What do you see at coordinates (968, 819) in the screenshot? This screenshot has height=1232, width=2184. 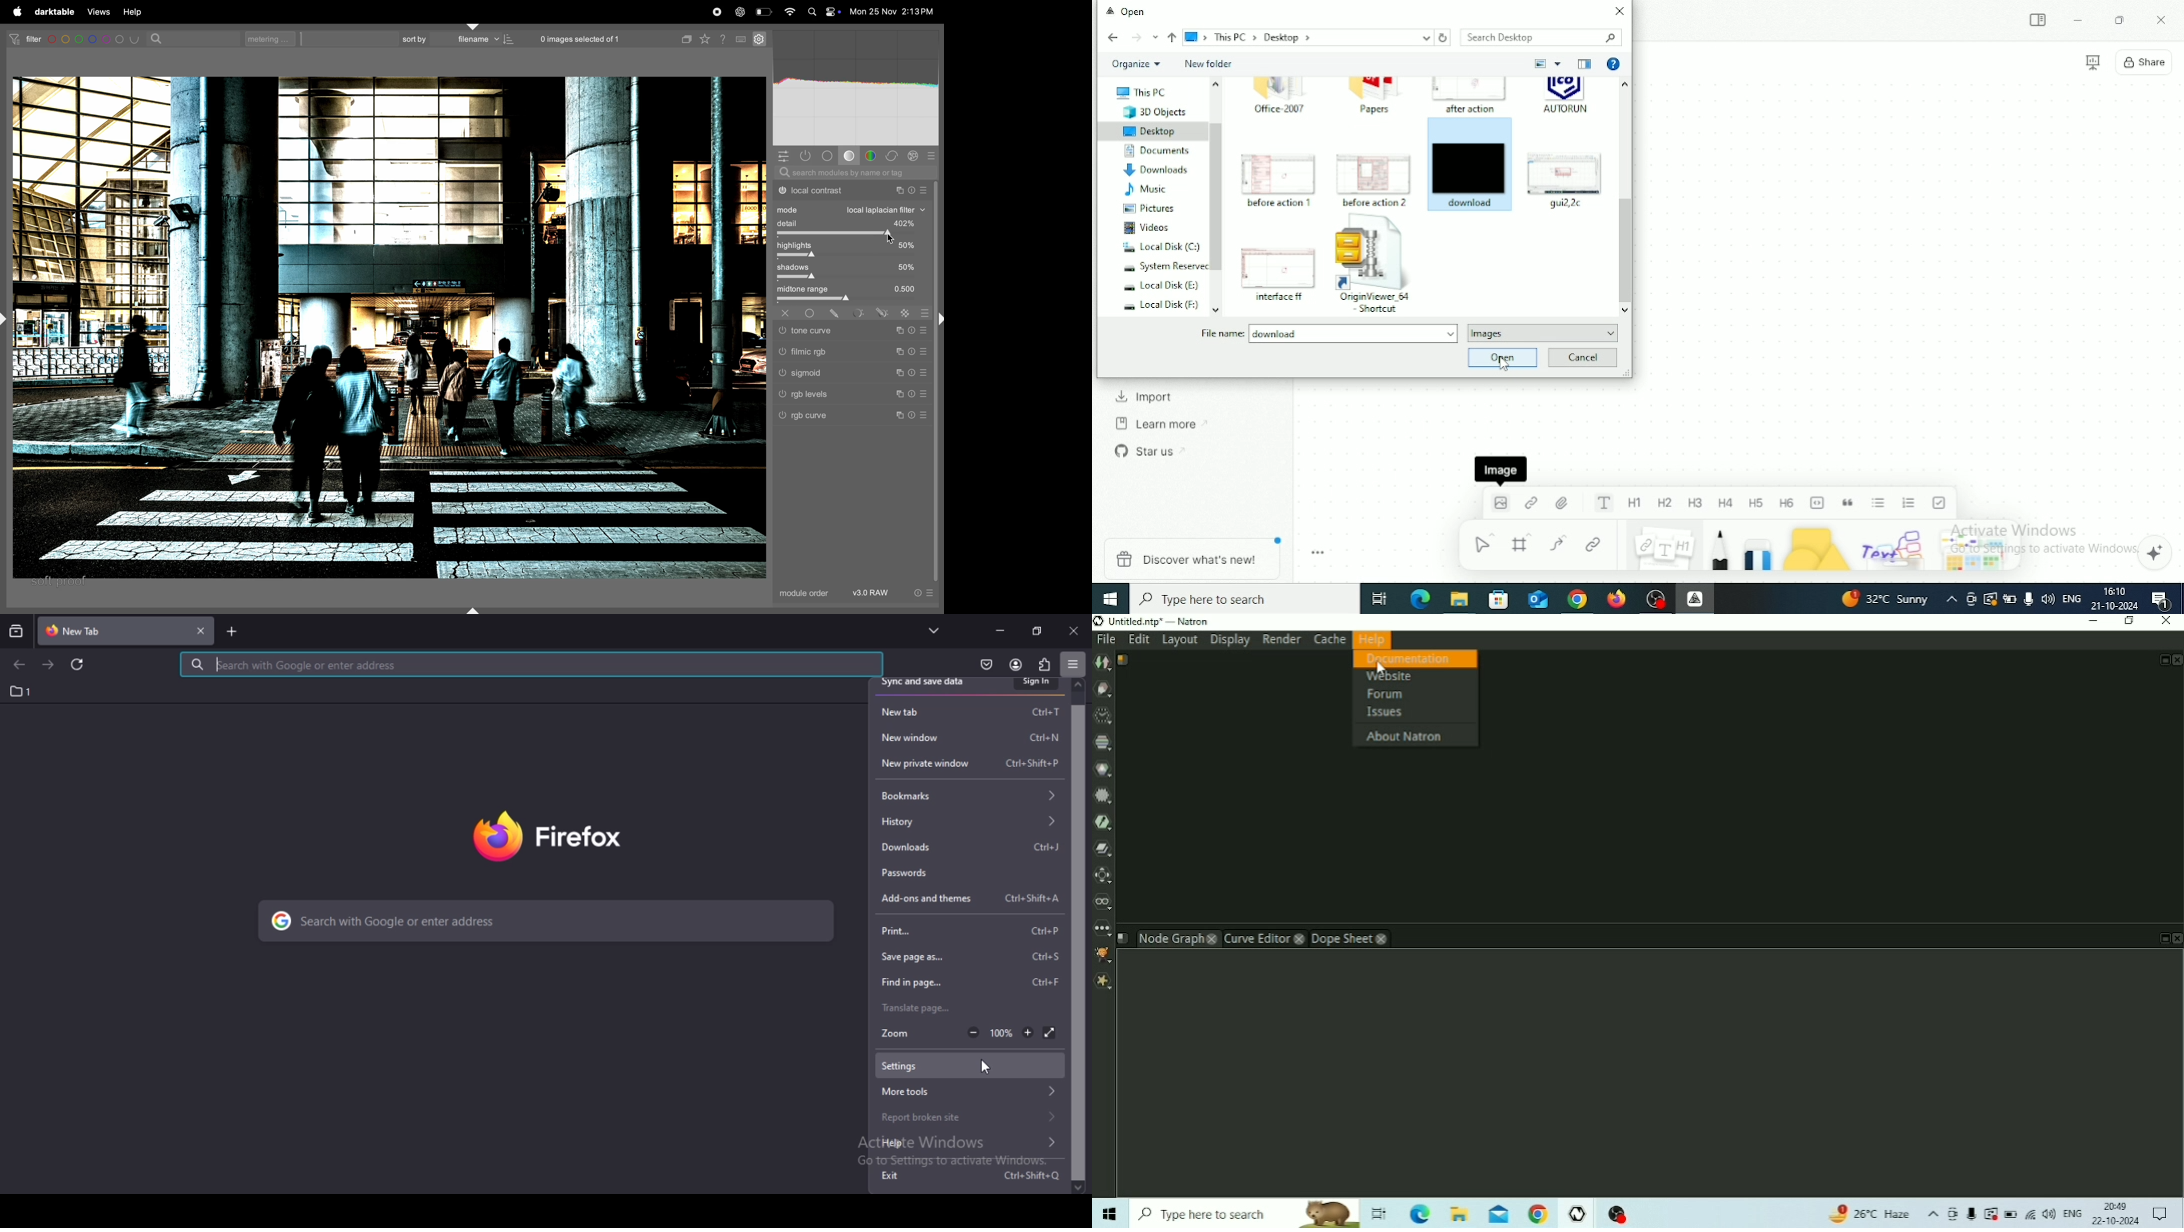 I see `history` at bounding box center [968, 819].